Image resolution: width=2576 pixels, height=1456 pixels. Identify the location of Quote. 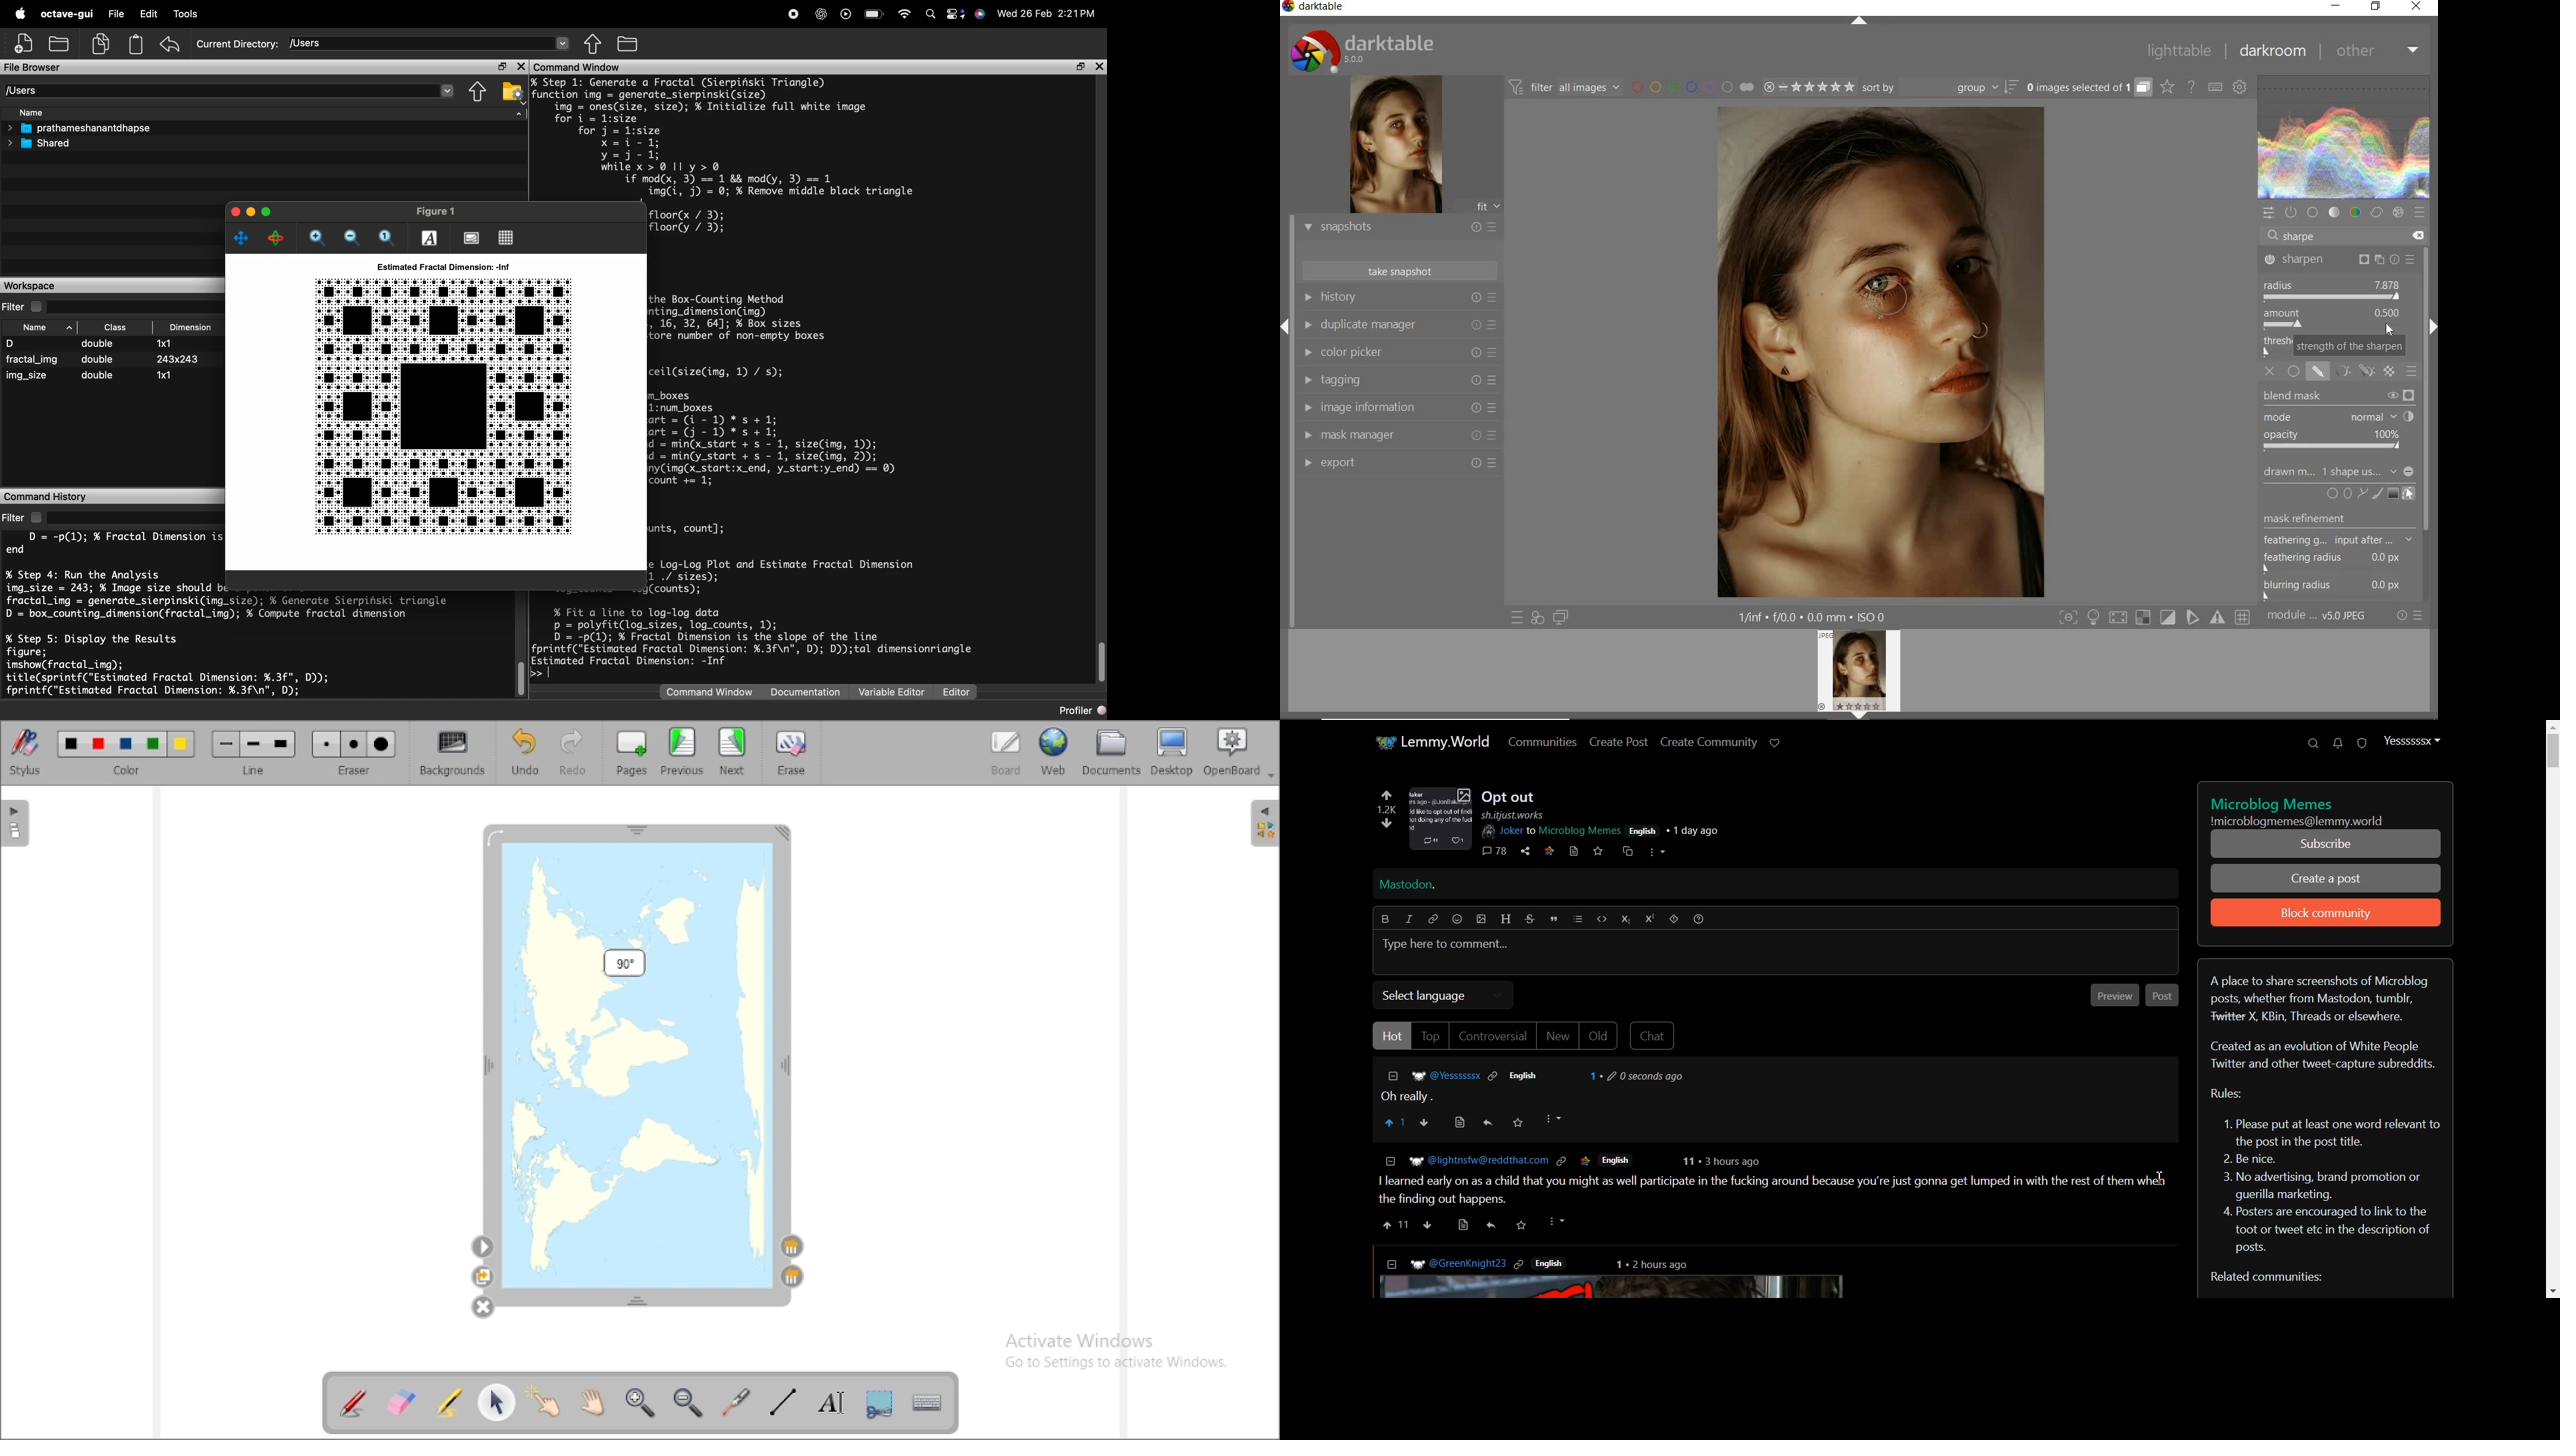
(1554, 919).